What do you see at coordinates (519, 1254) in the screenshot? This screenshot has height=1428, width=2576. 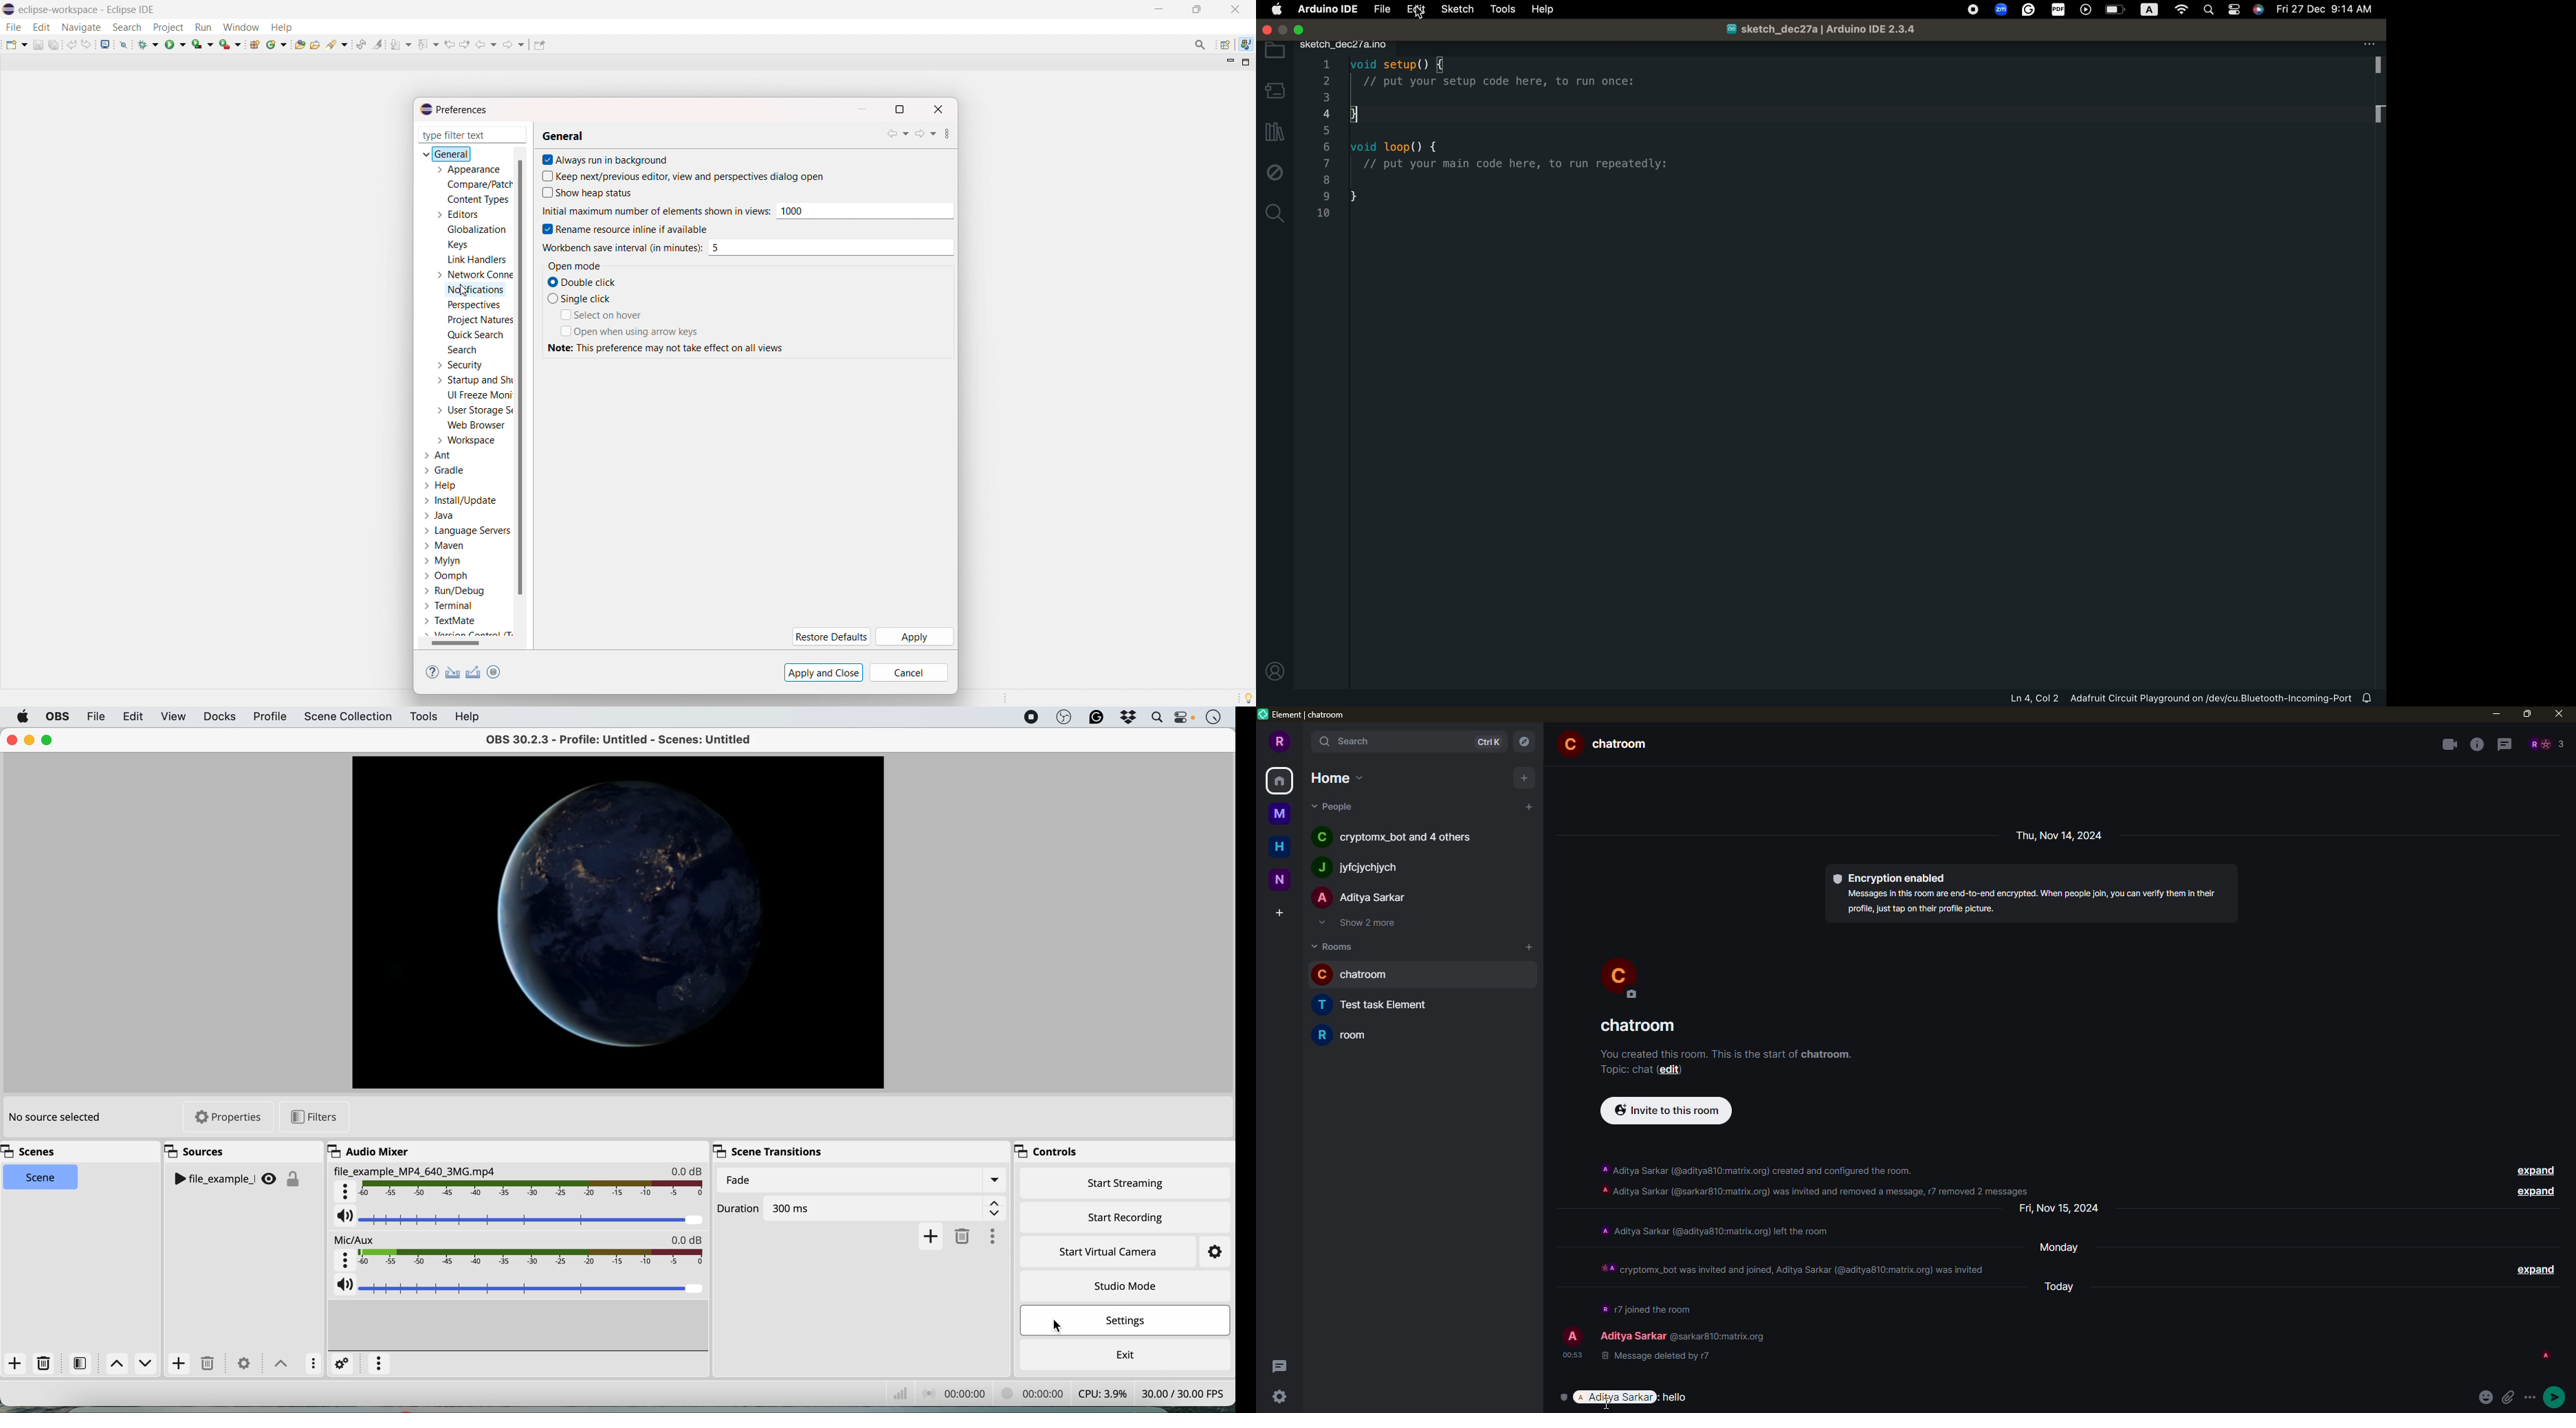 I see `mic aux audio` at bounding box center [519, 1254].